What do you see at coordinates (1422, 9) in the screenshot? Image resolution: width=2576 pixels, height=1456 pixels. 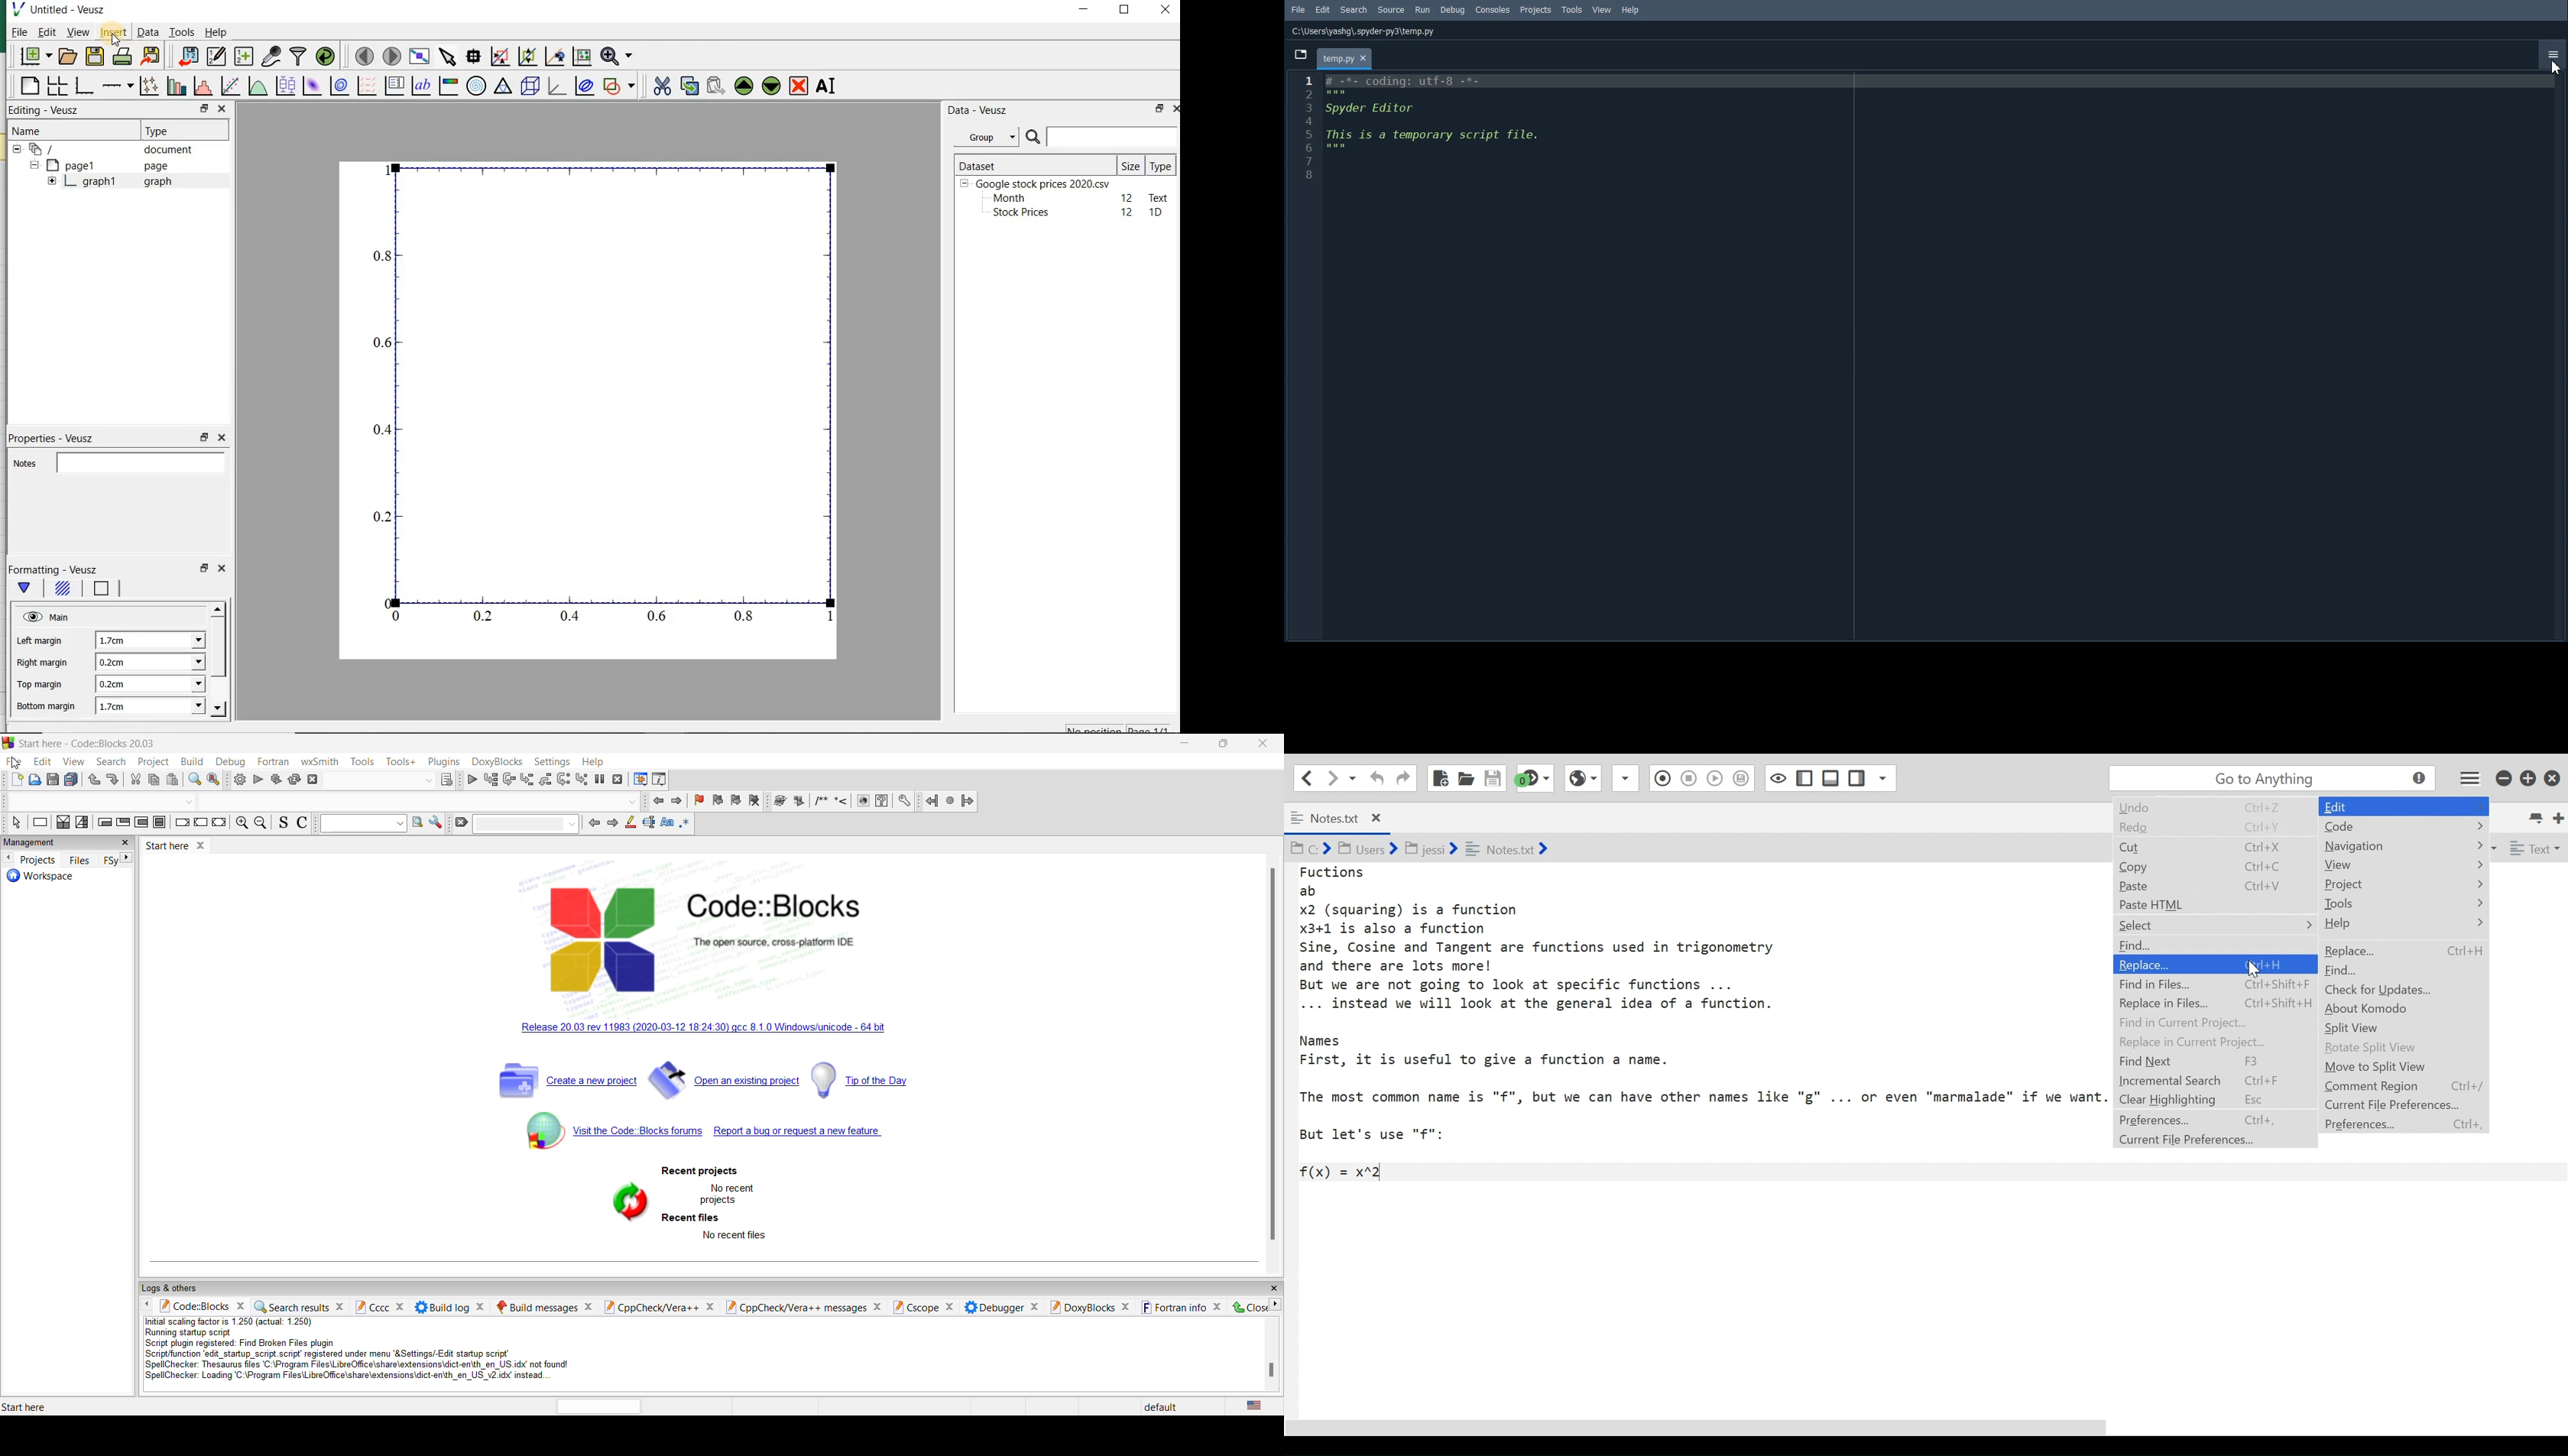 I see `Run` at bounding box center [1422, 9].